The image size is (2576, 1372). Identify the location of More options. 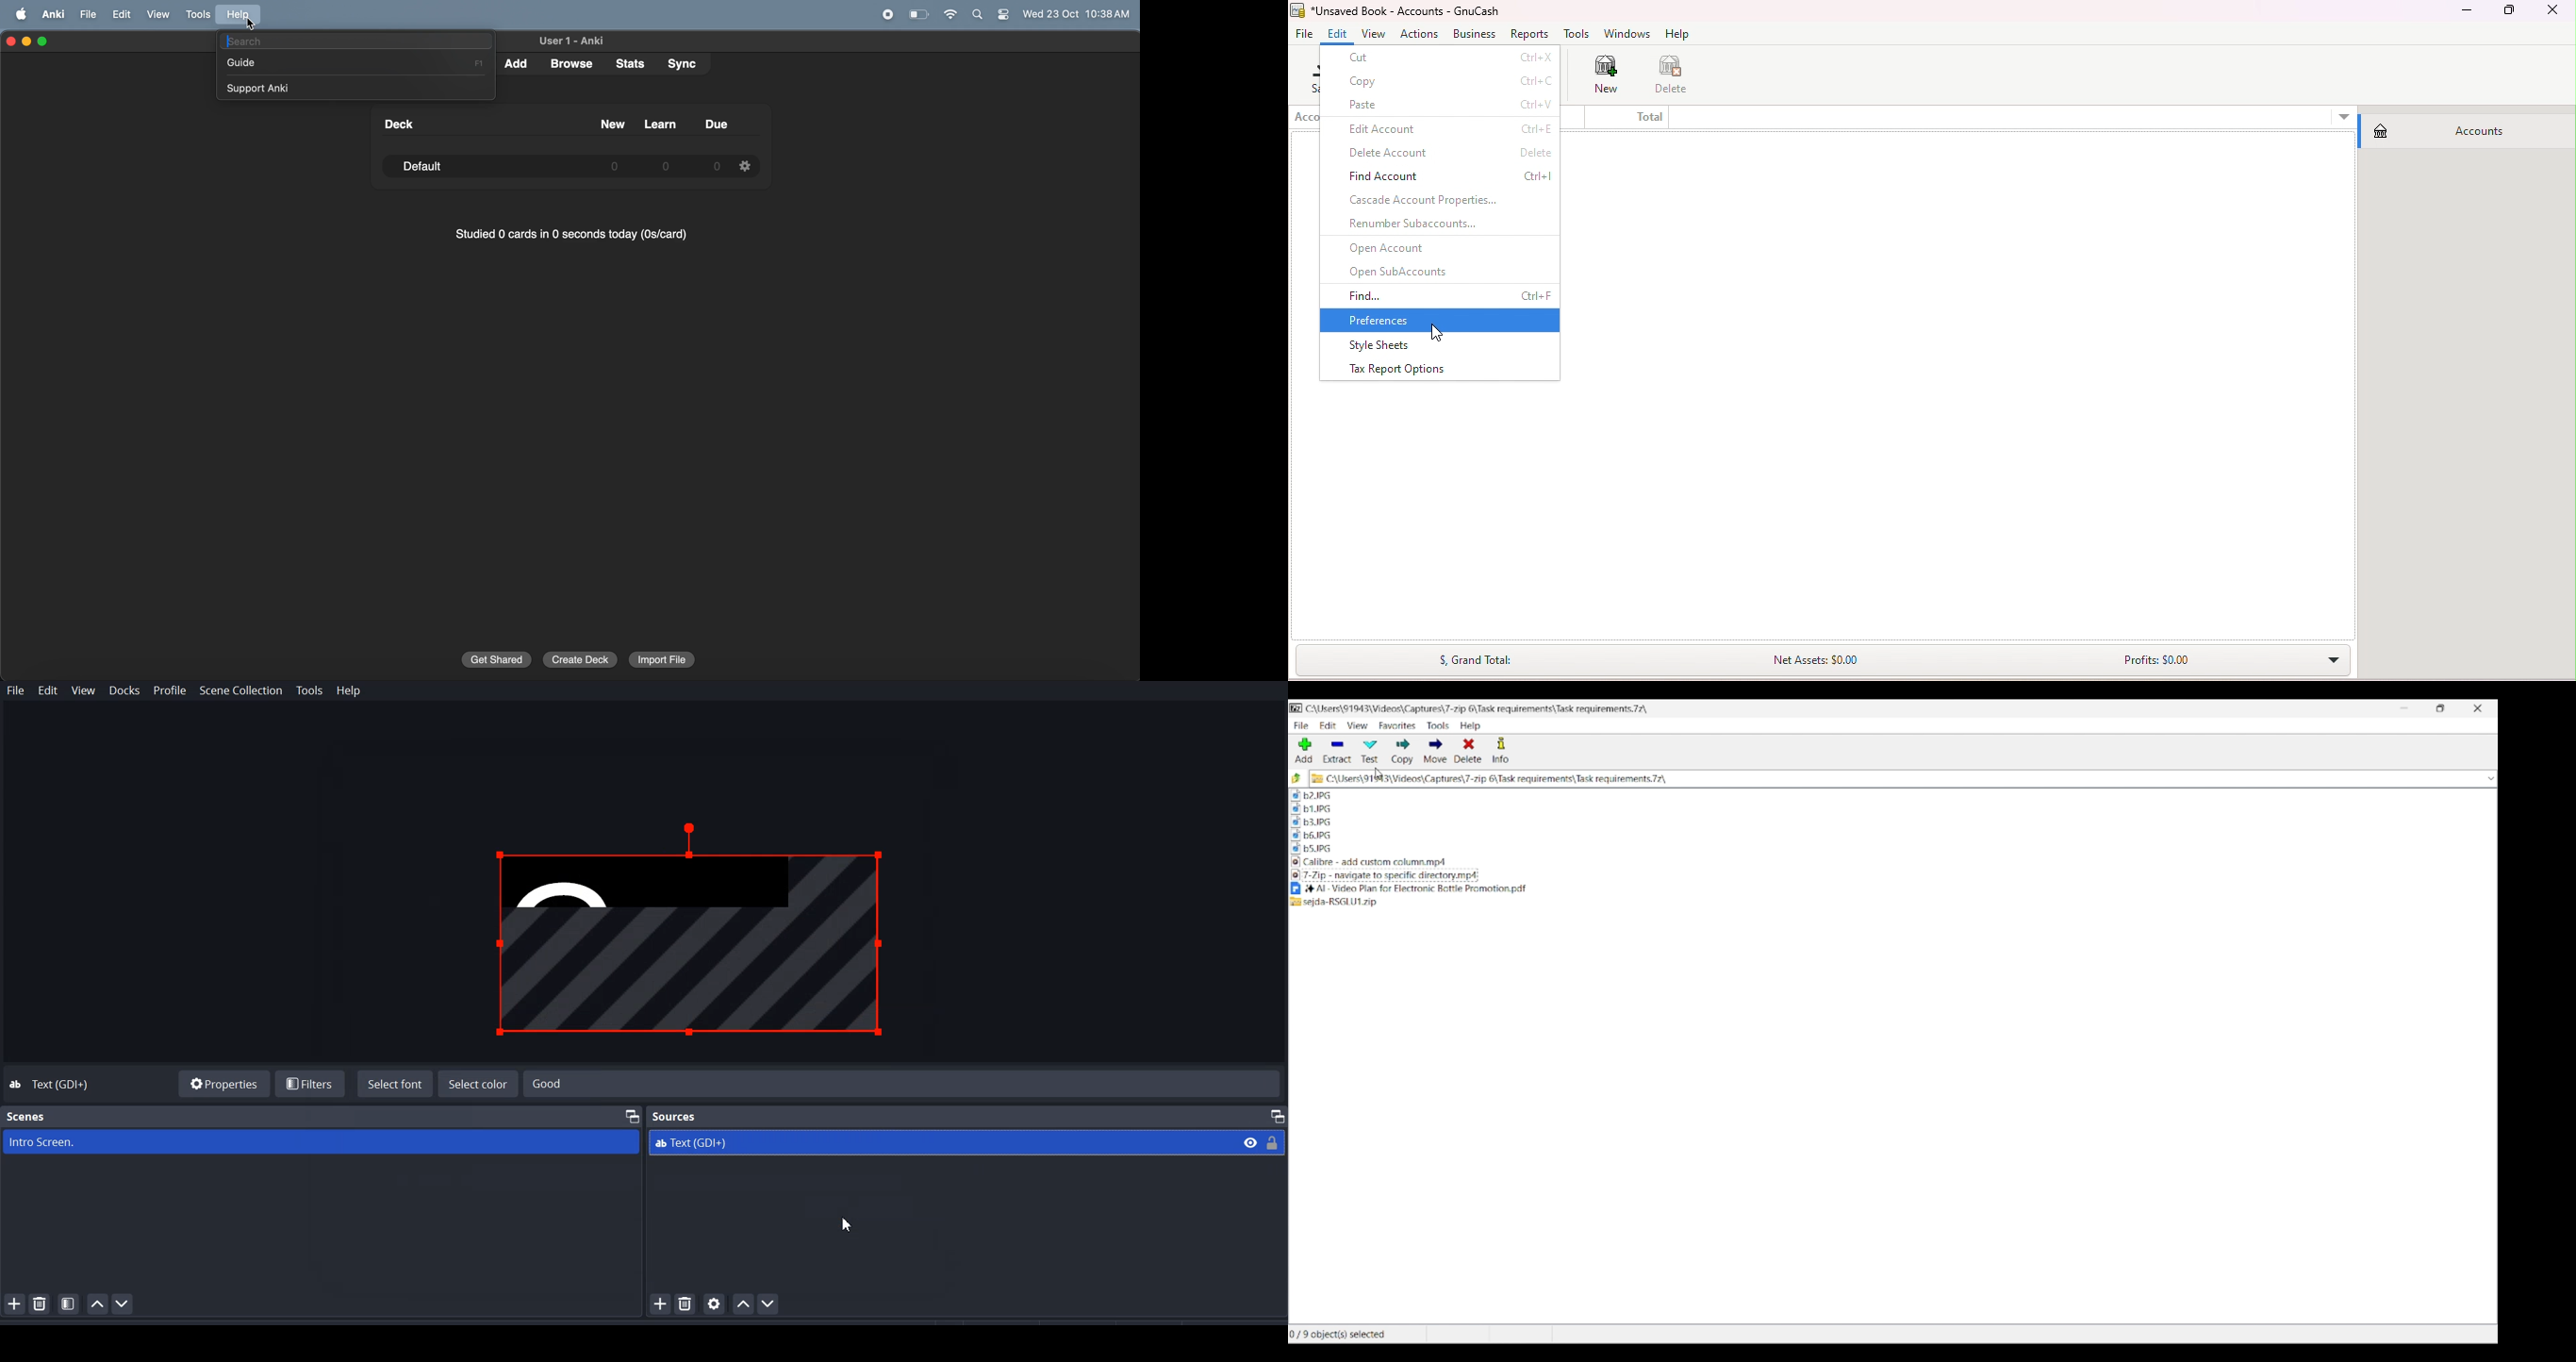
(2342, 115).